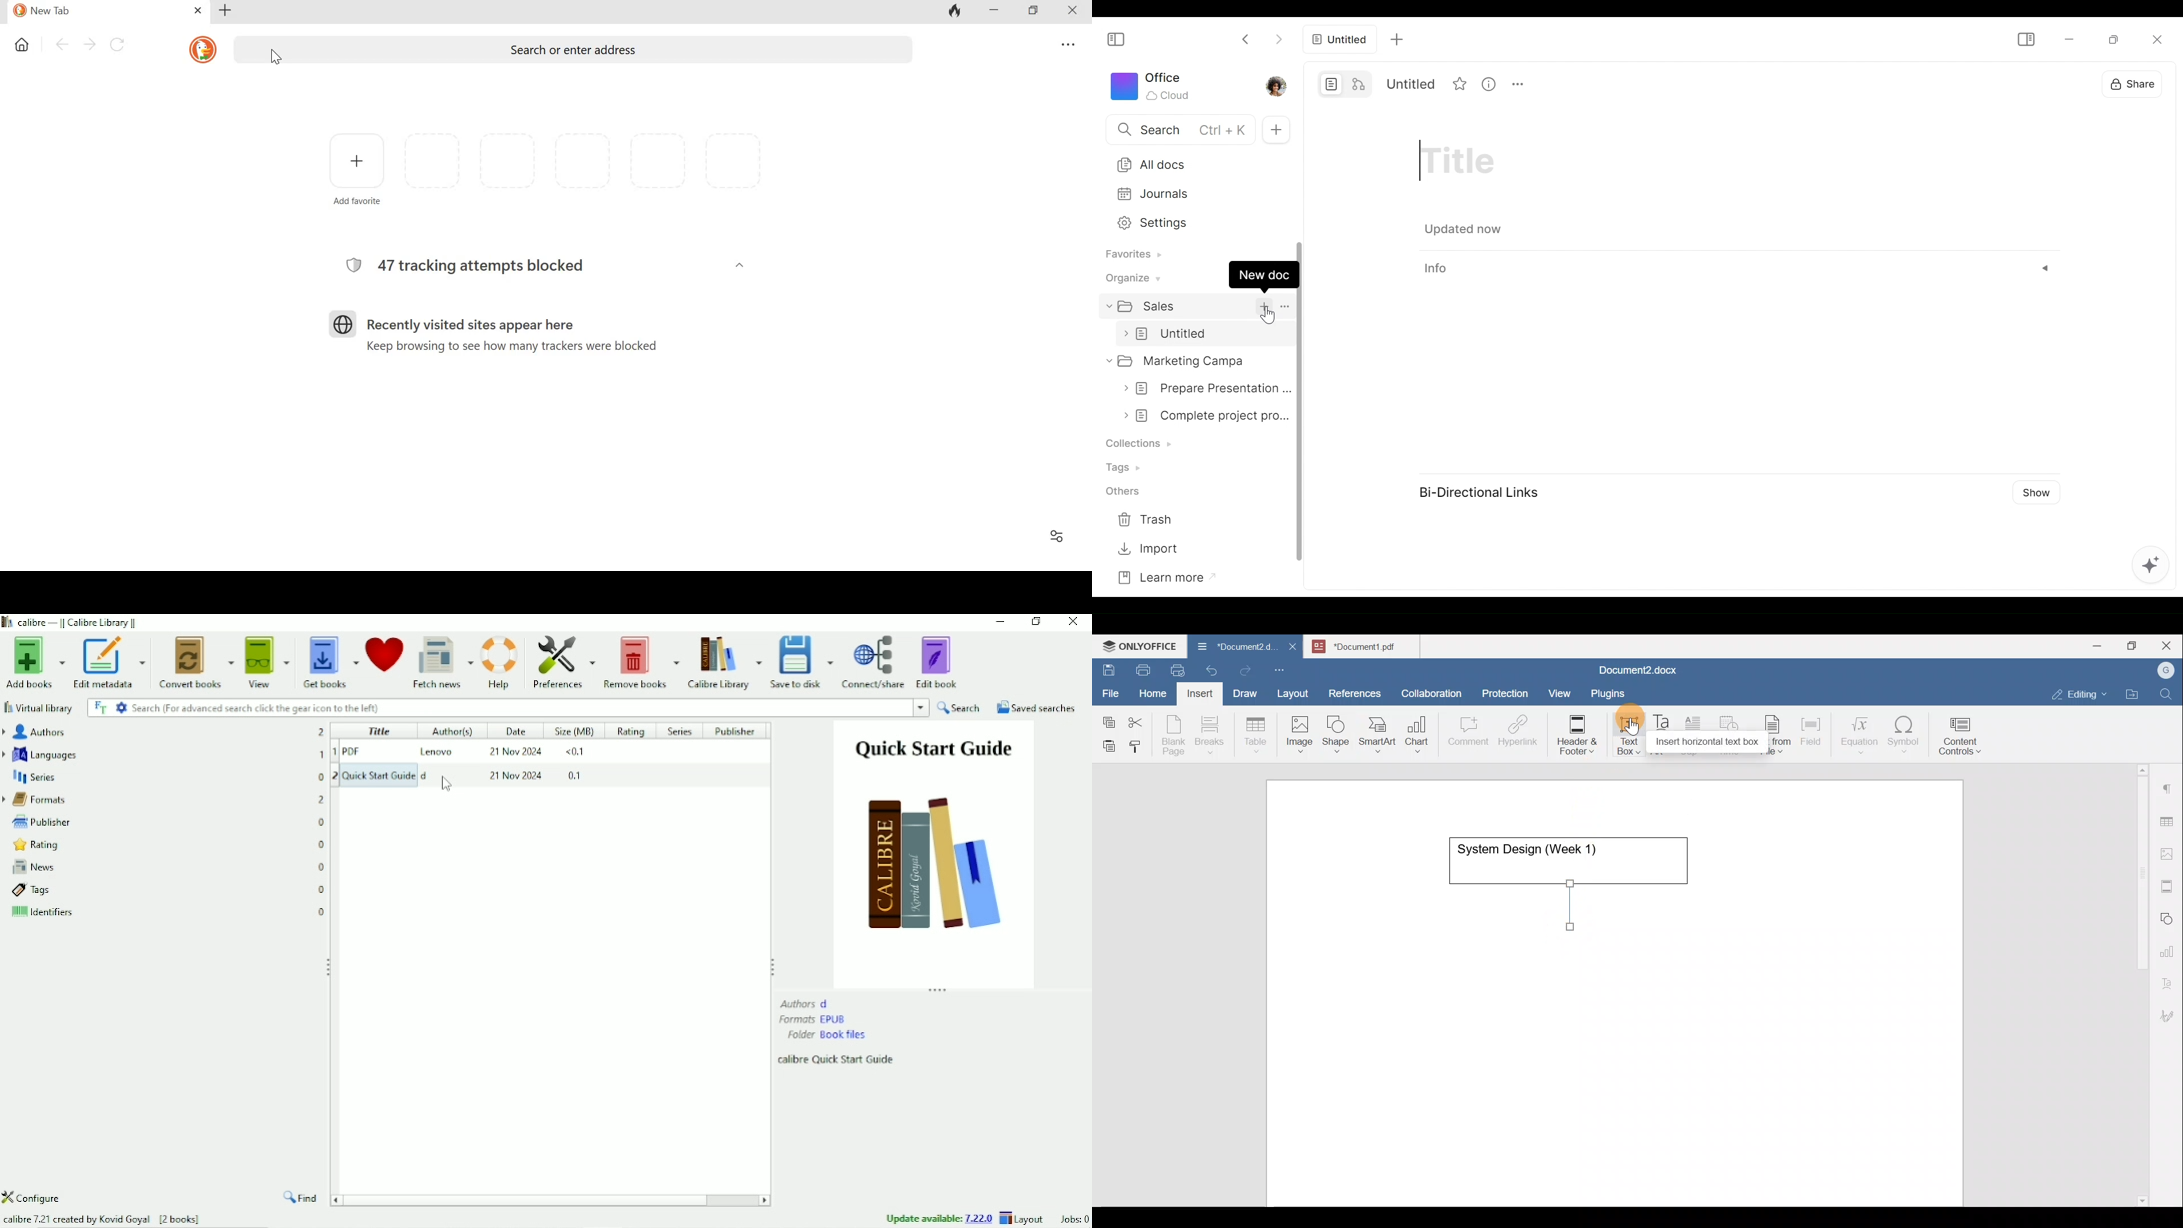 The width and height of the screenshot is (2184, 1232). I want to click on View, so click(1560, 690).